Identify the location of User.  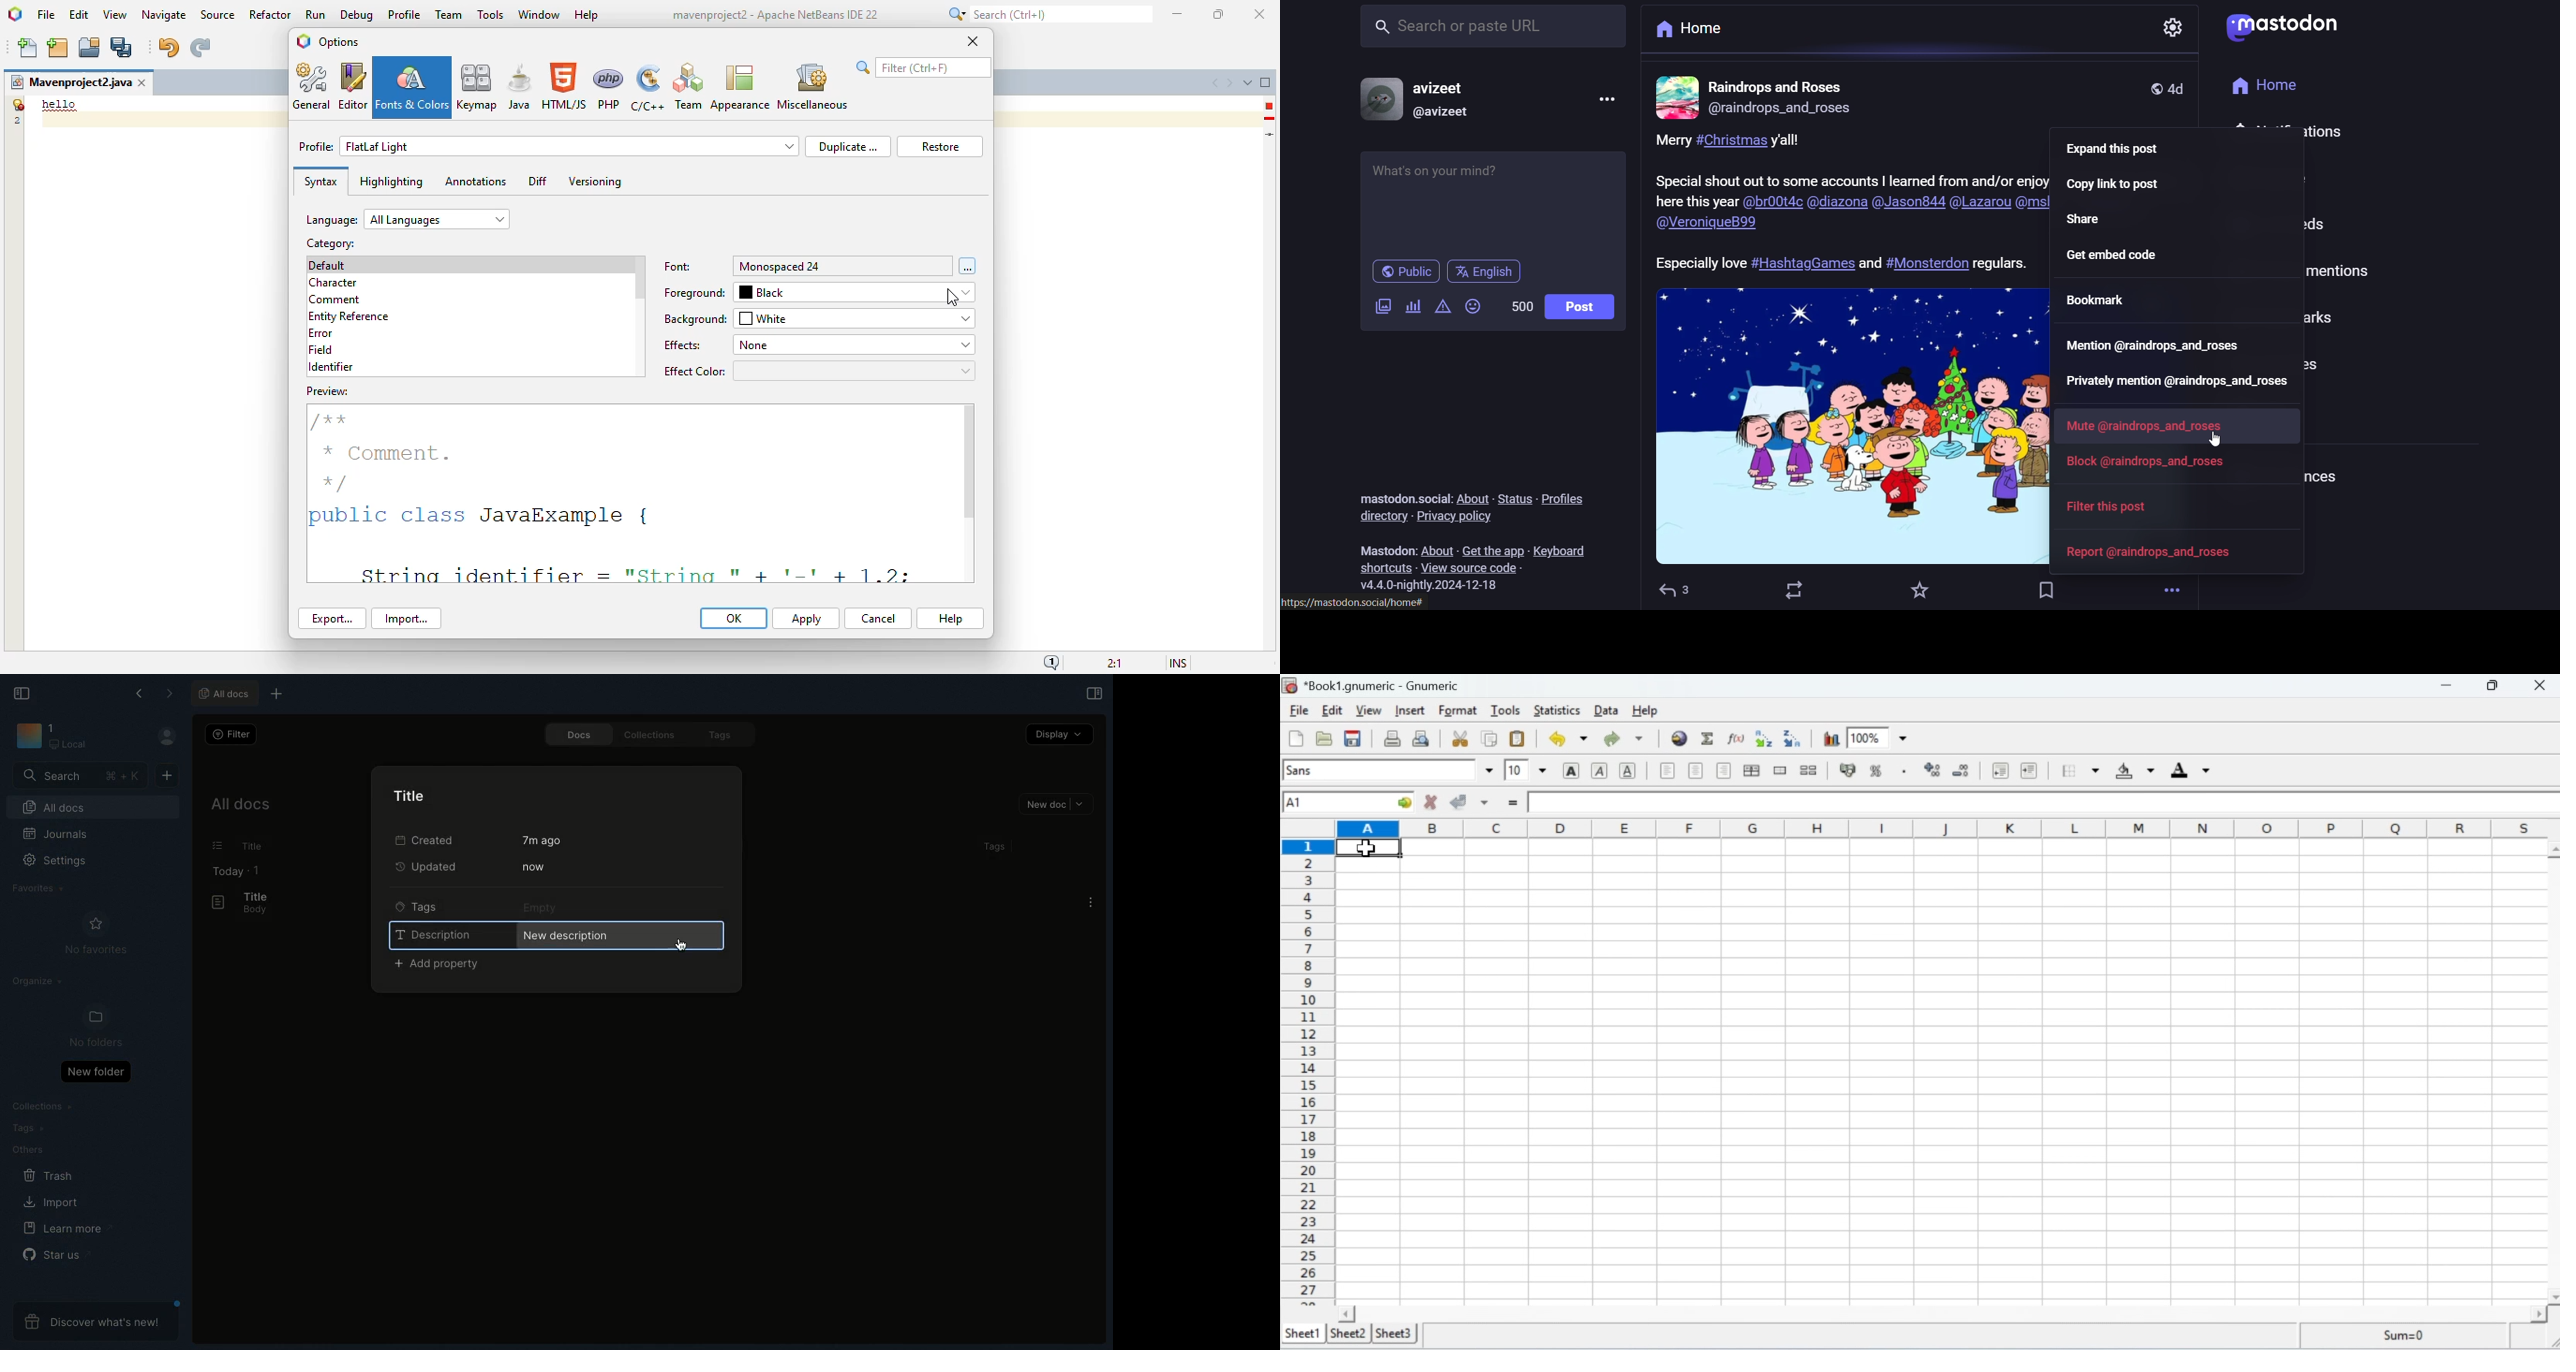
(173, 737).